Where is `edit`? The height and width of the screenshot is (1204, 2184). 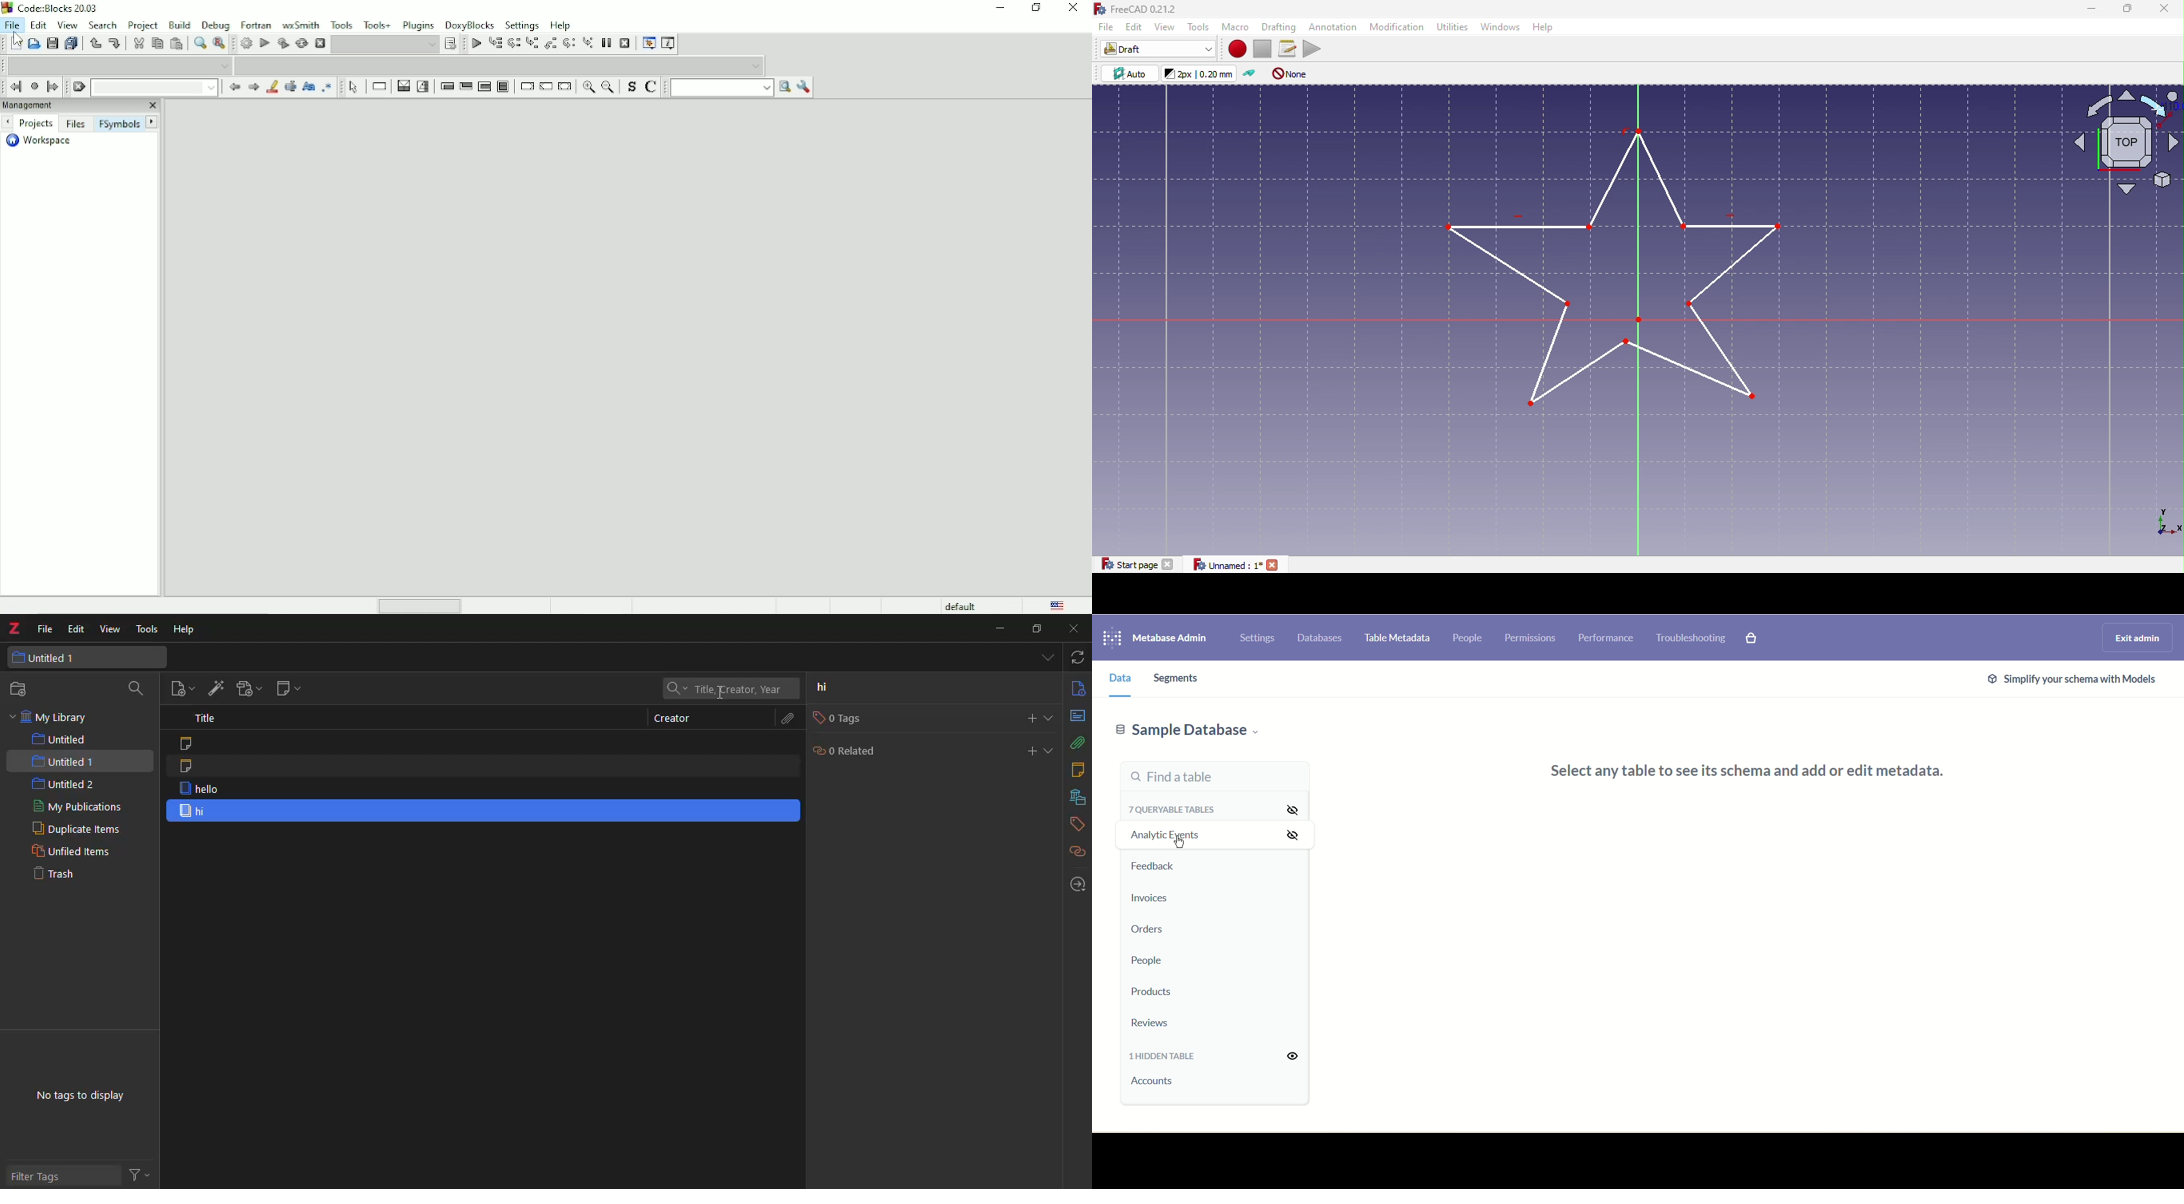
edit is located at coordinates (77, 629).